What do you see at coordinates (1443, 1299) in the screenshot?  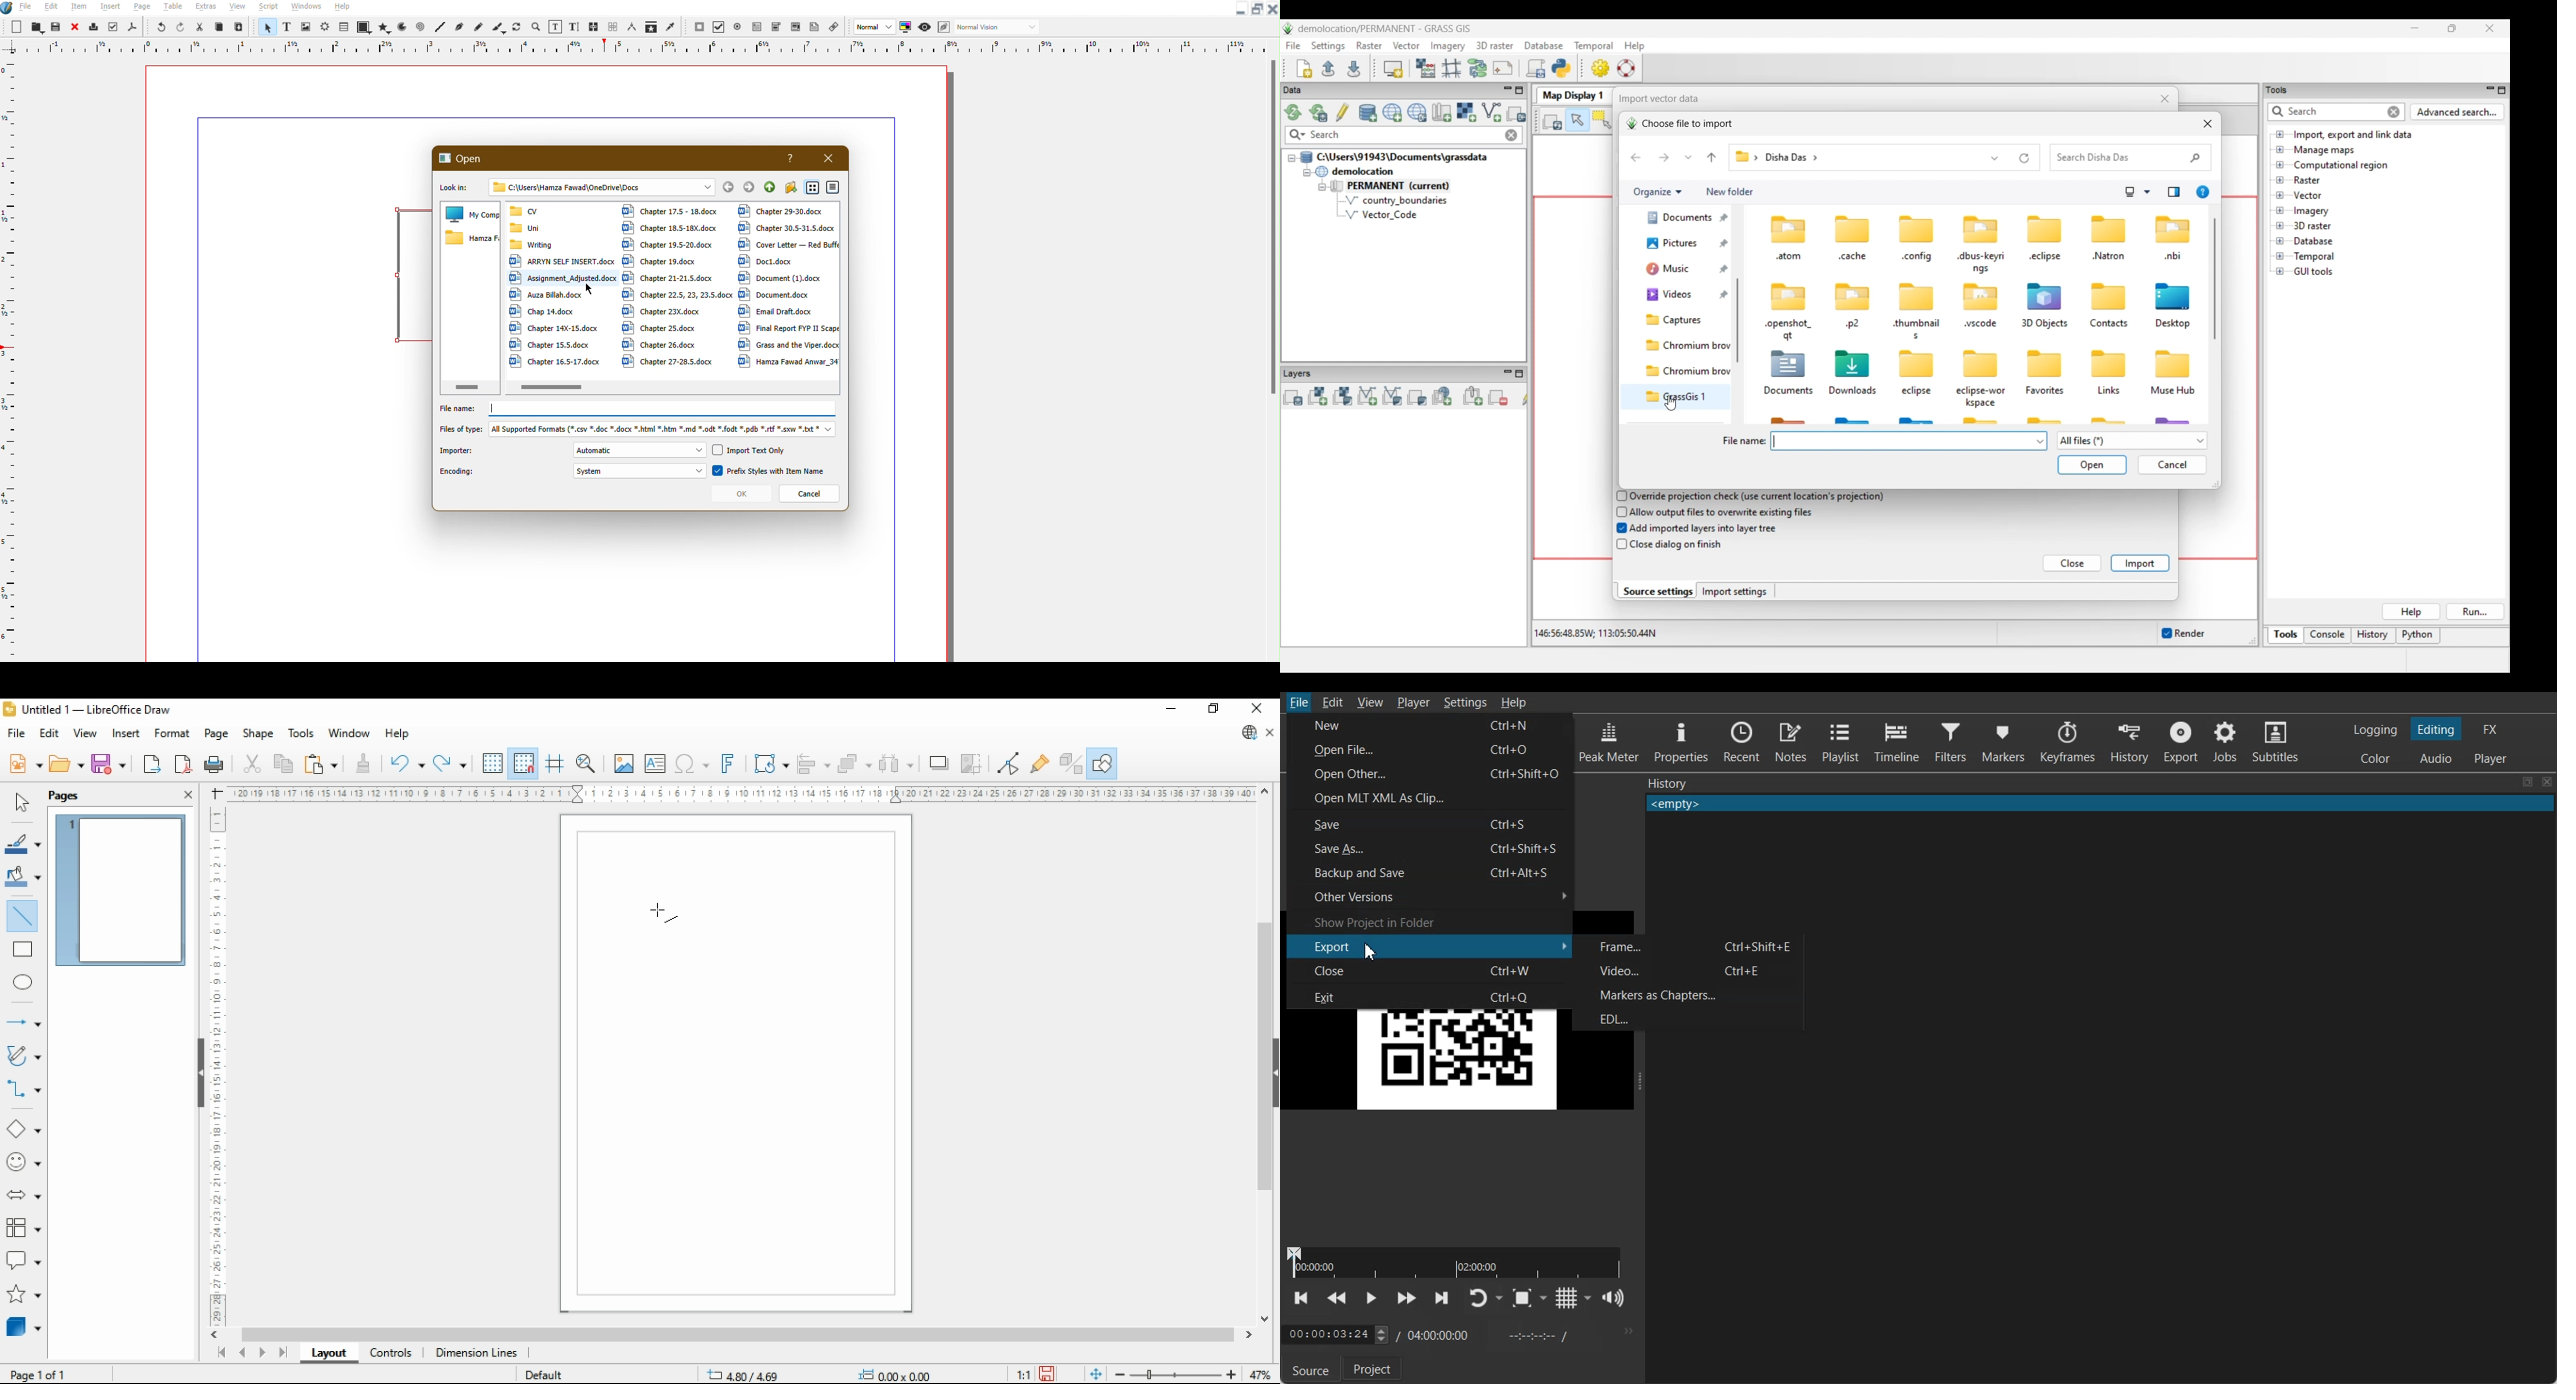 I see `Skip to next point` at bounding box center [1443, 1299].